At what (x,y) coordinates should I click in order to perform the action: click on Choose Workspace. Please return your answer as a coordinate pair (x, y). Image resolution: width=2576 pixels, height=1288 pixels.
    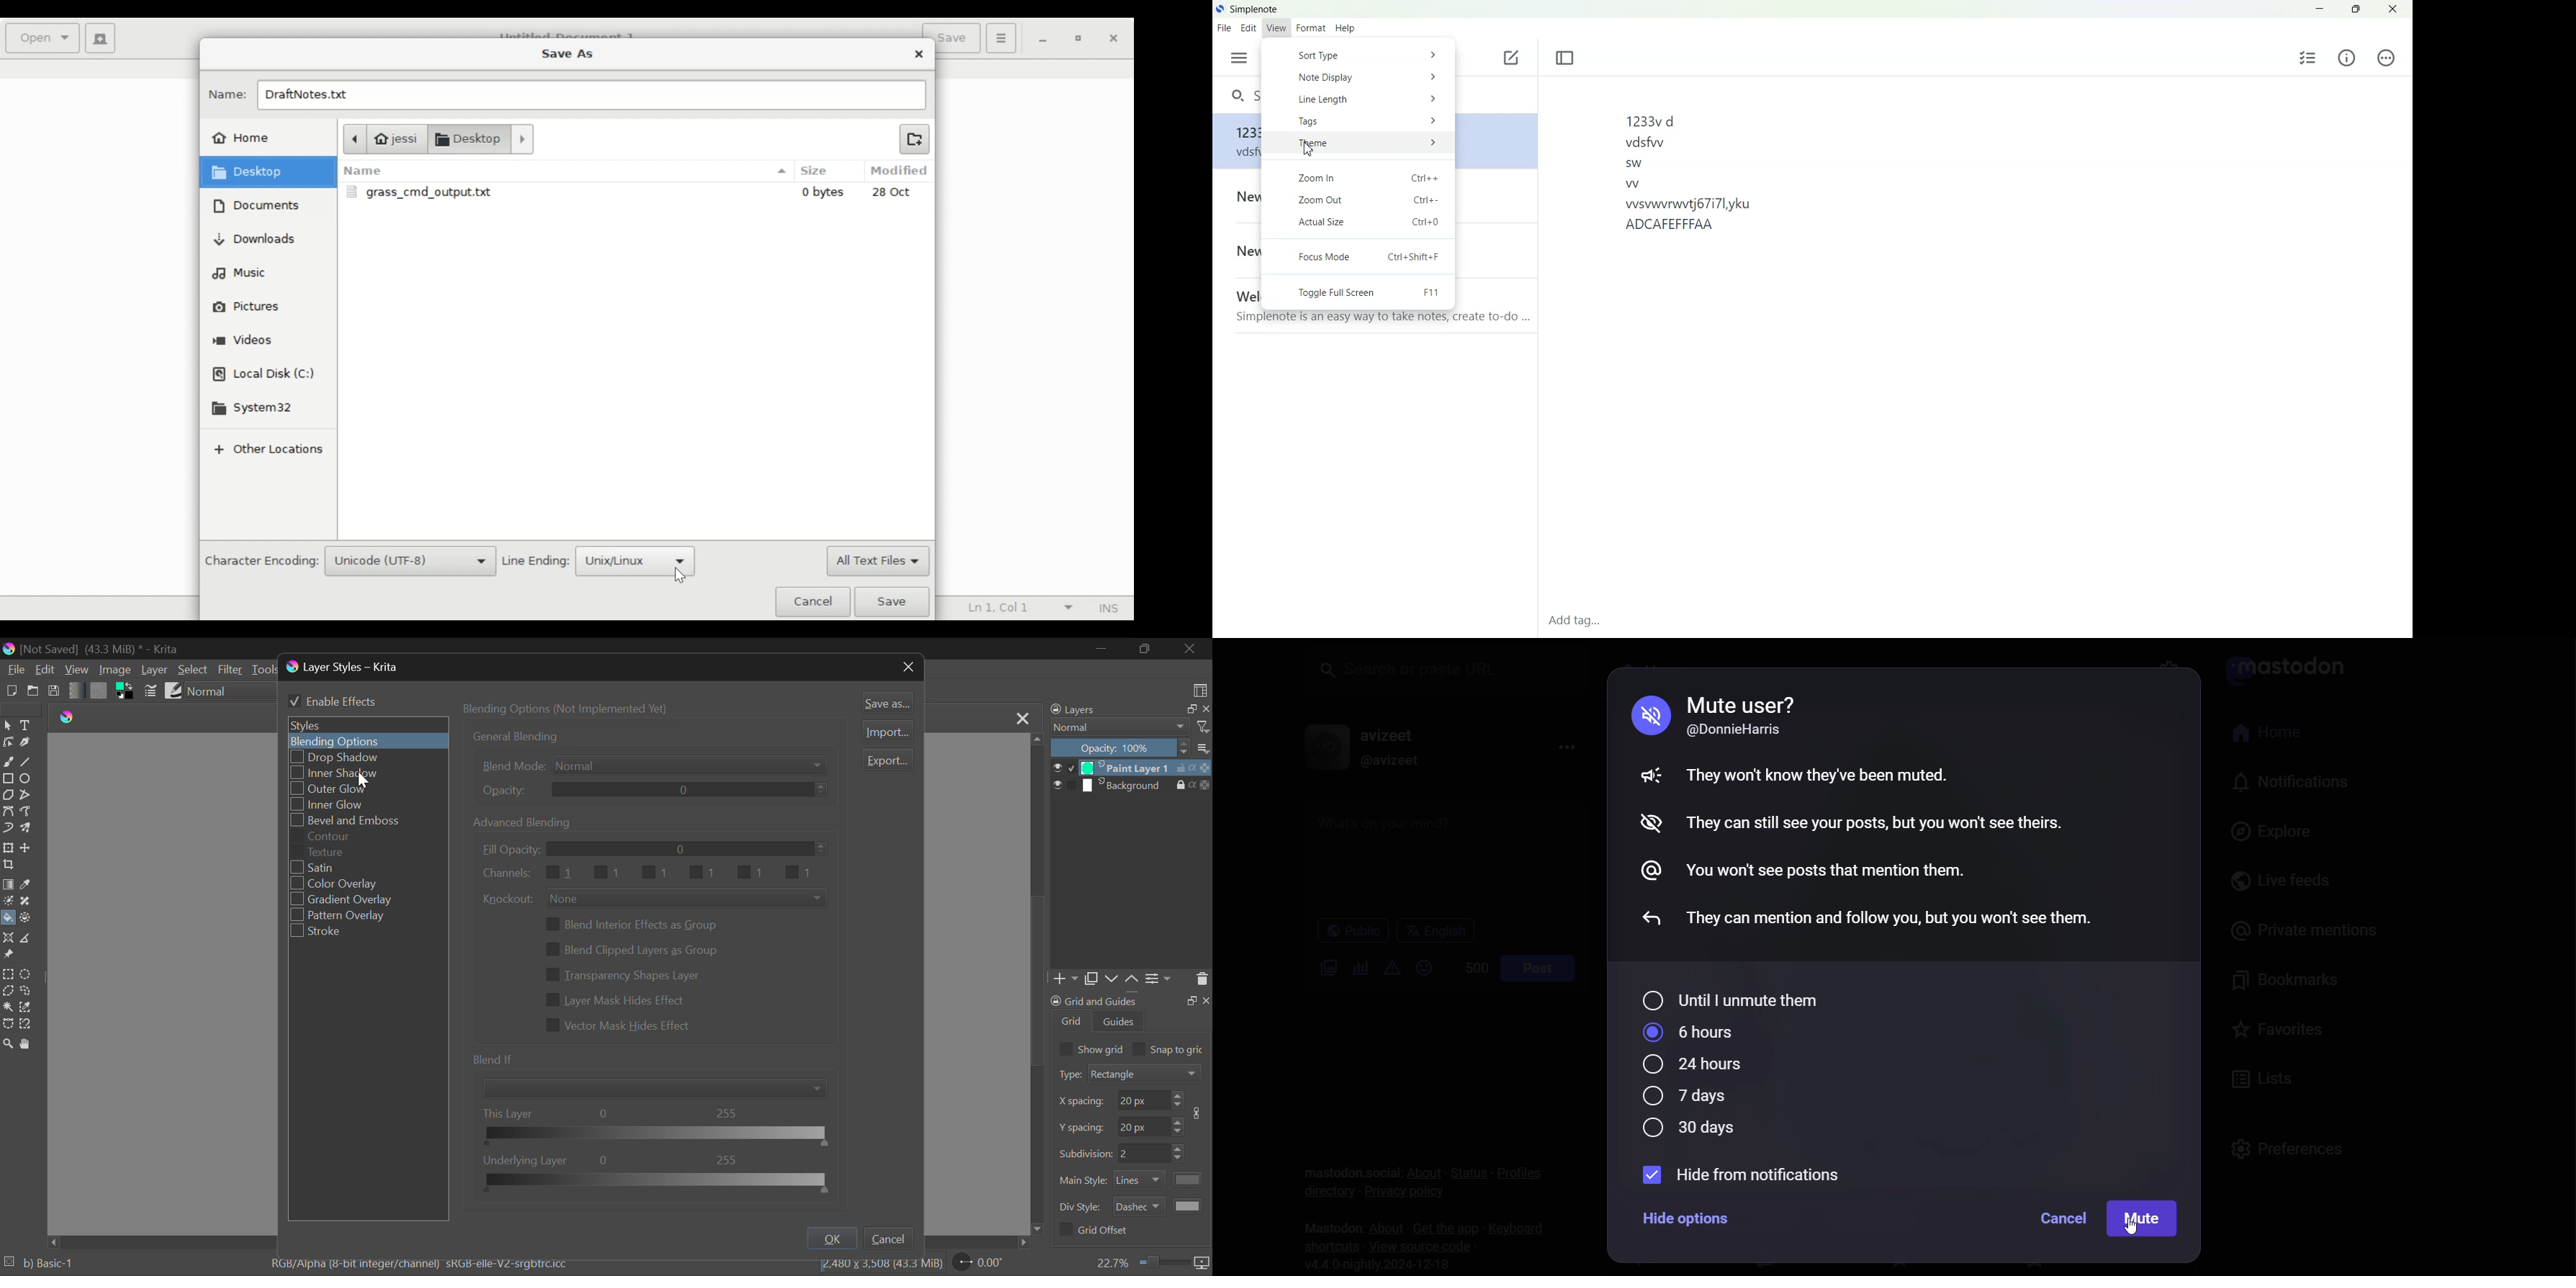
    Looking at the image, I should click on (1199, 690).